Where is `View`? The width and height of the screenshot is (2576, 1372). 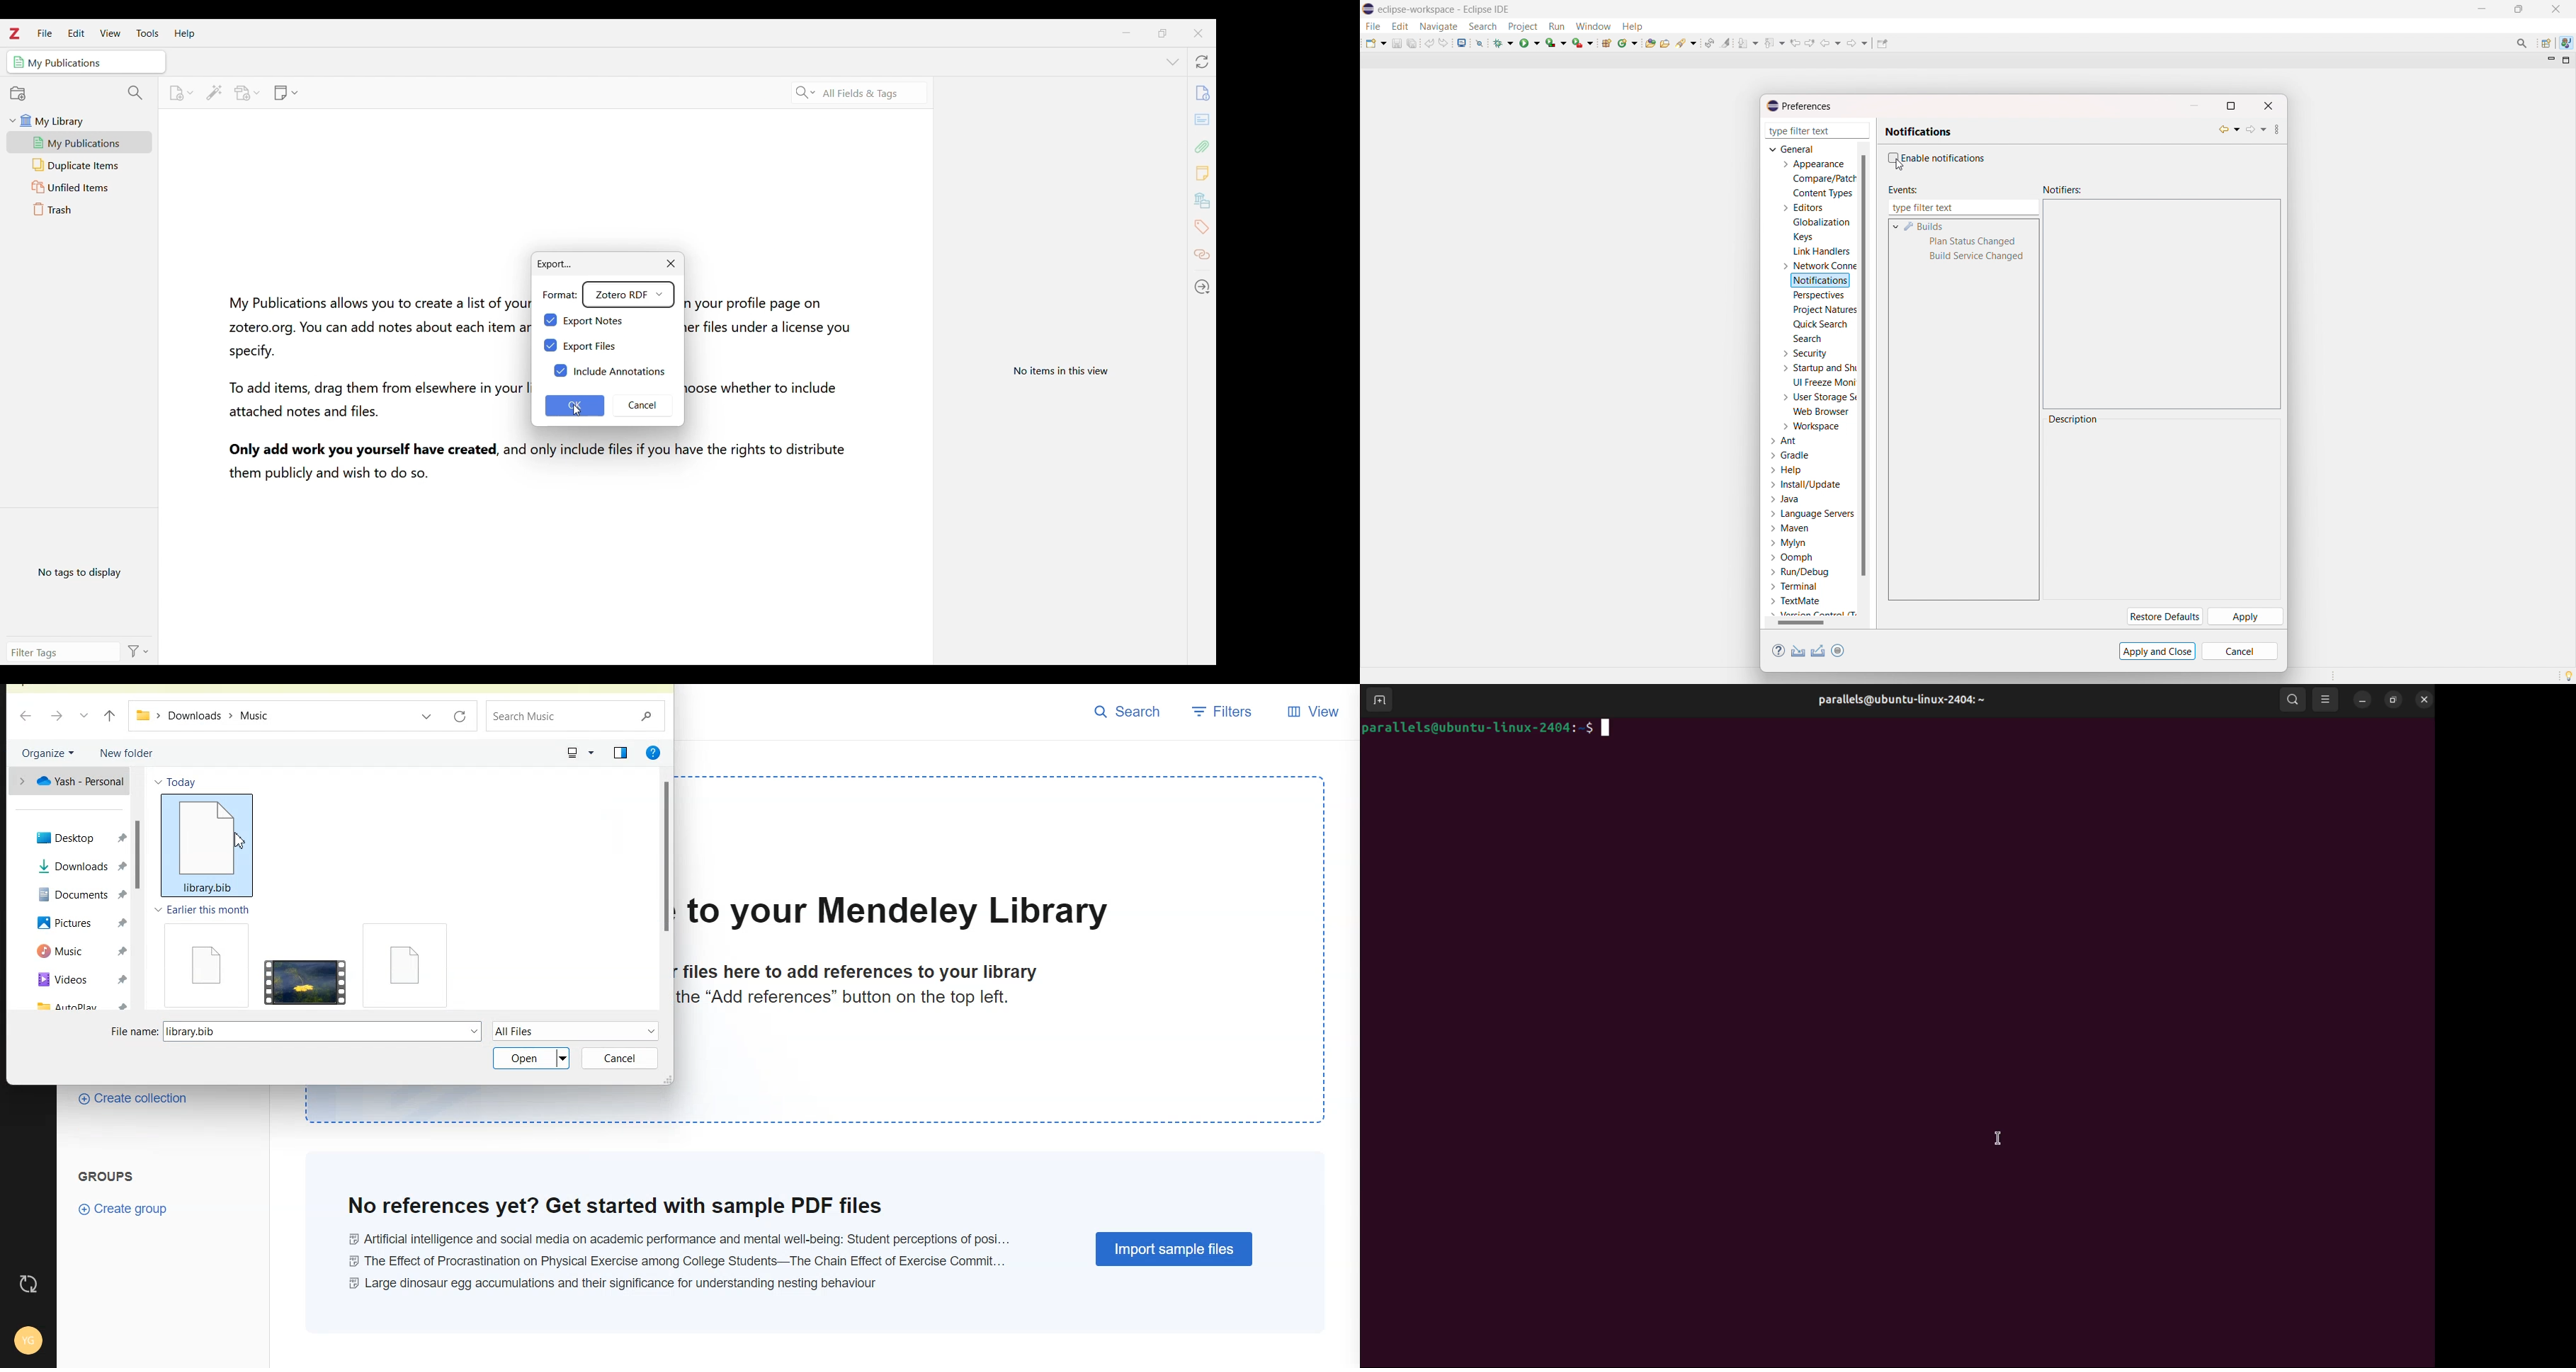
View is located at coordinates (110, 33).